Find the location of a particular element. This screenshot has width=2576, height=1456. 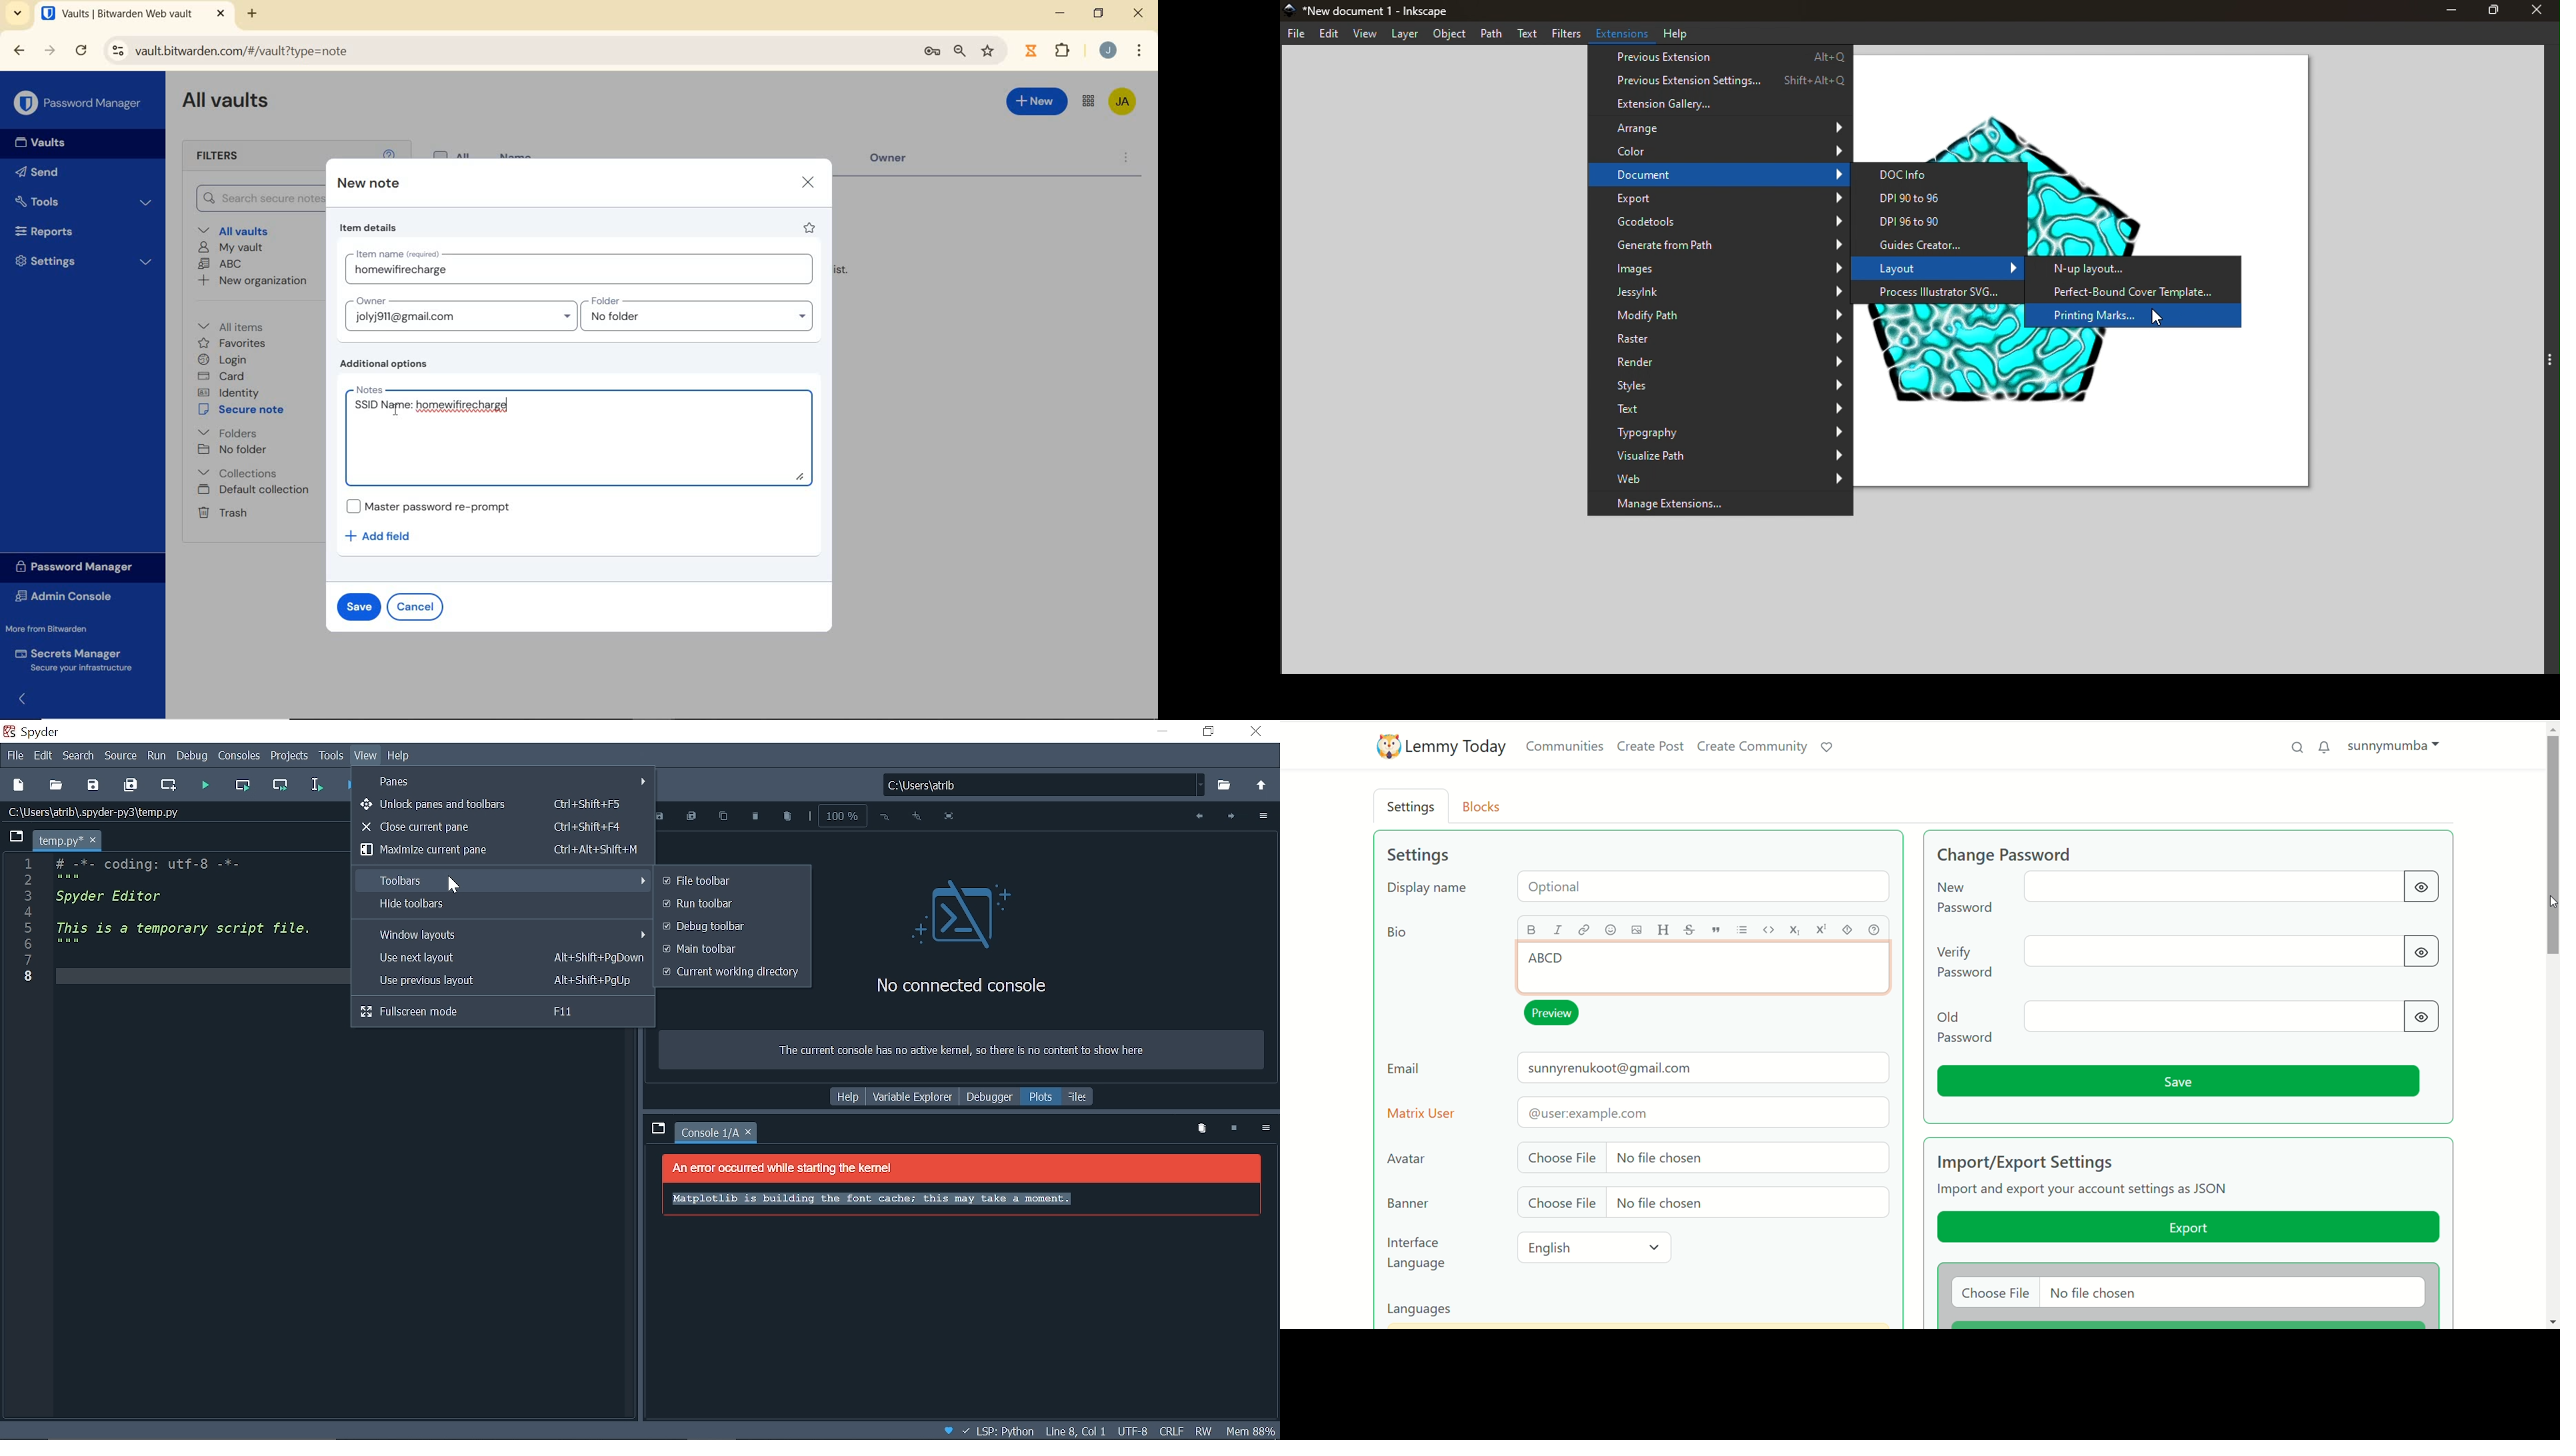

Copy plot to clipboard is located at coordinates (723, 818).